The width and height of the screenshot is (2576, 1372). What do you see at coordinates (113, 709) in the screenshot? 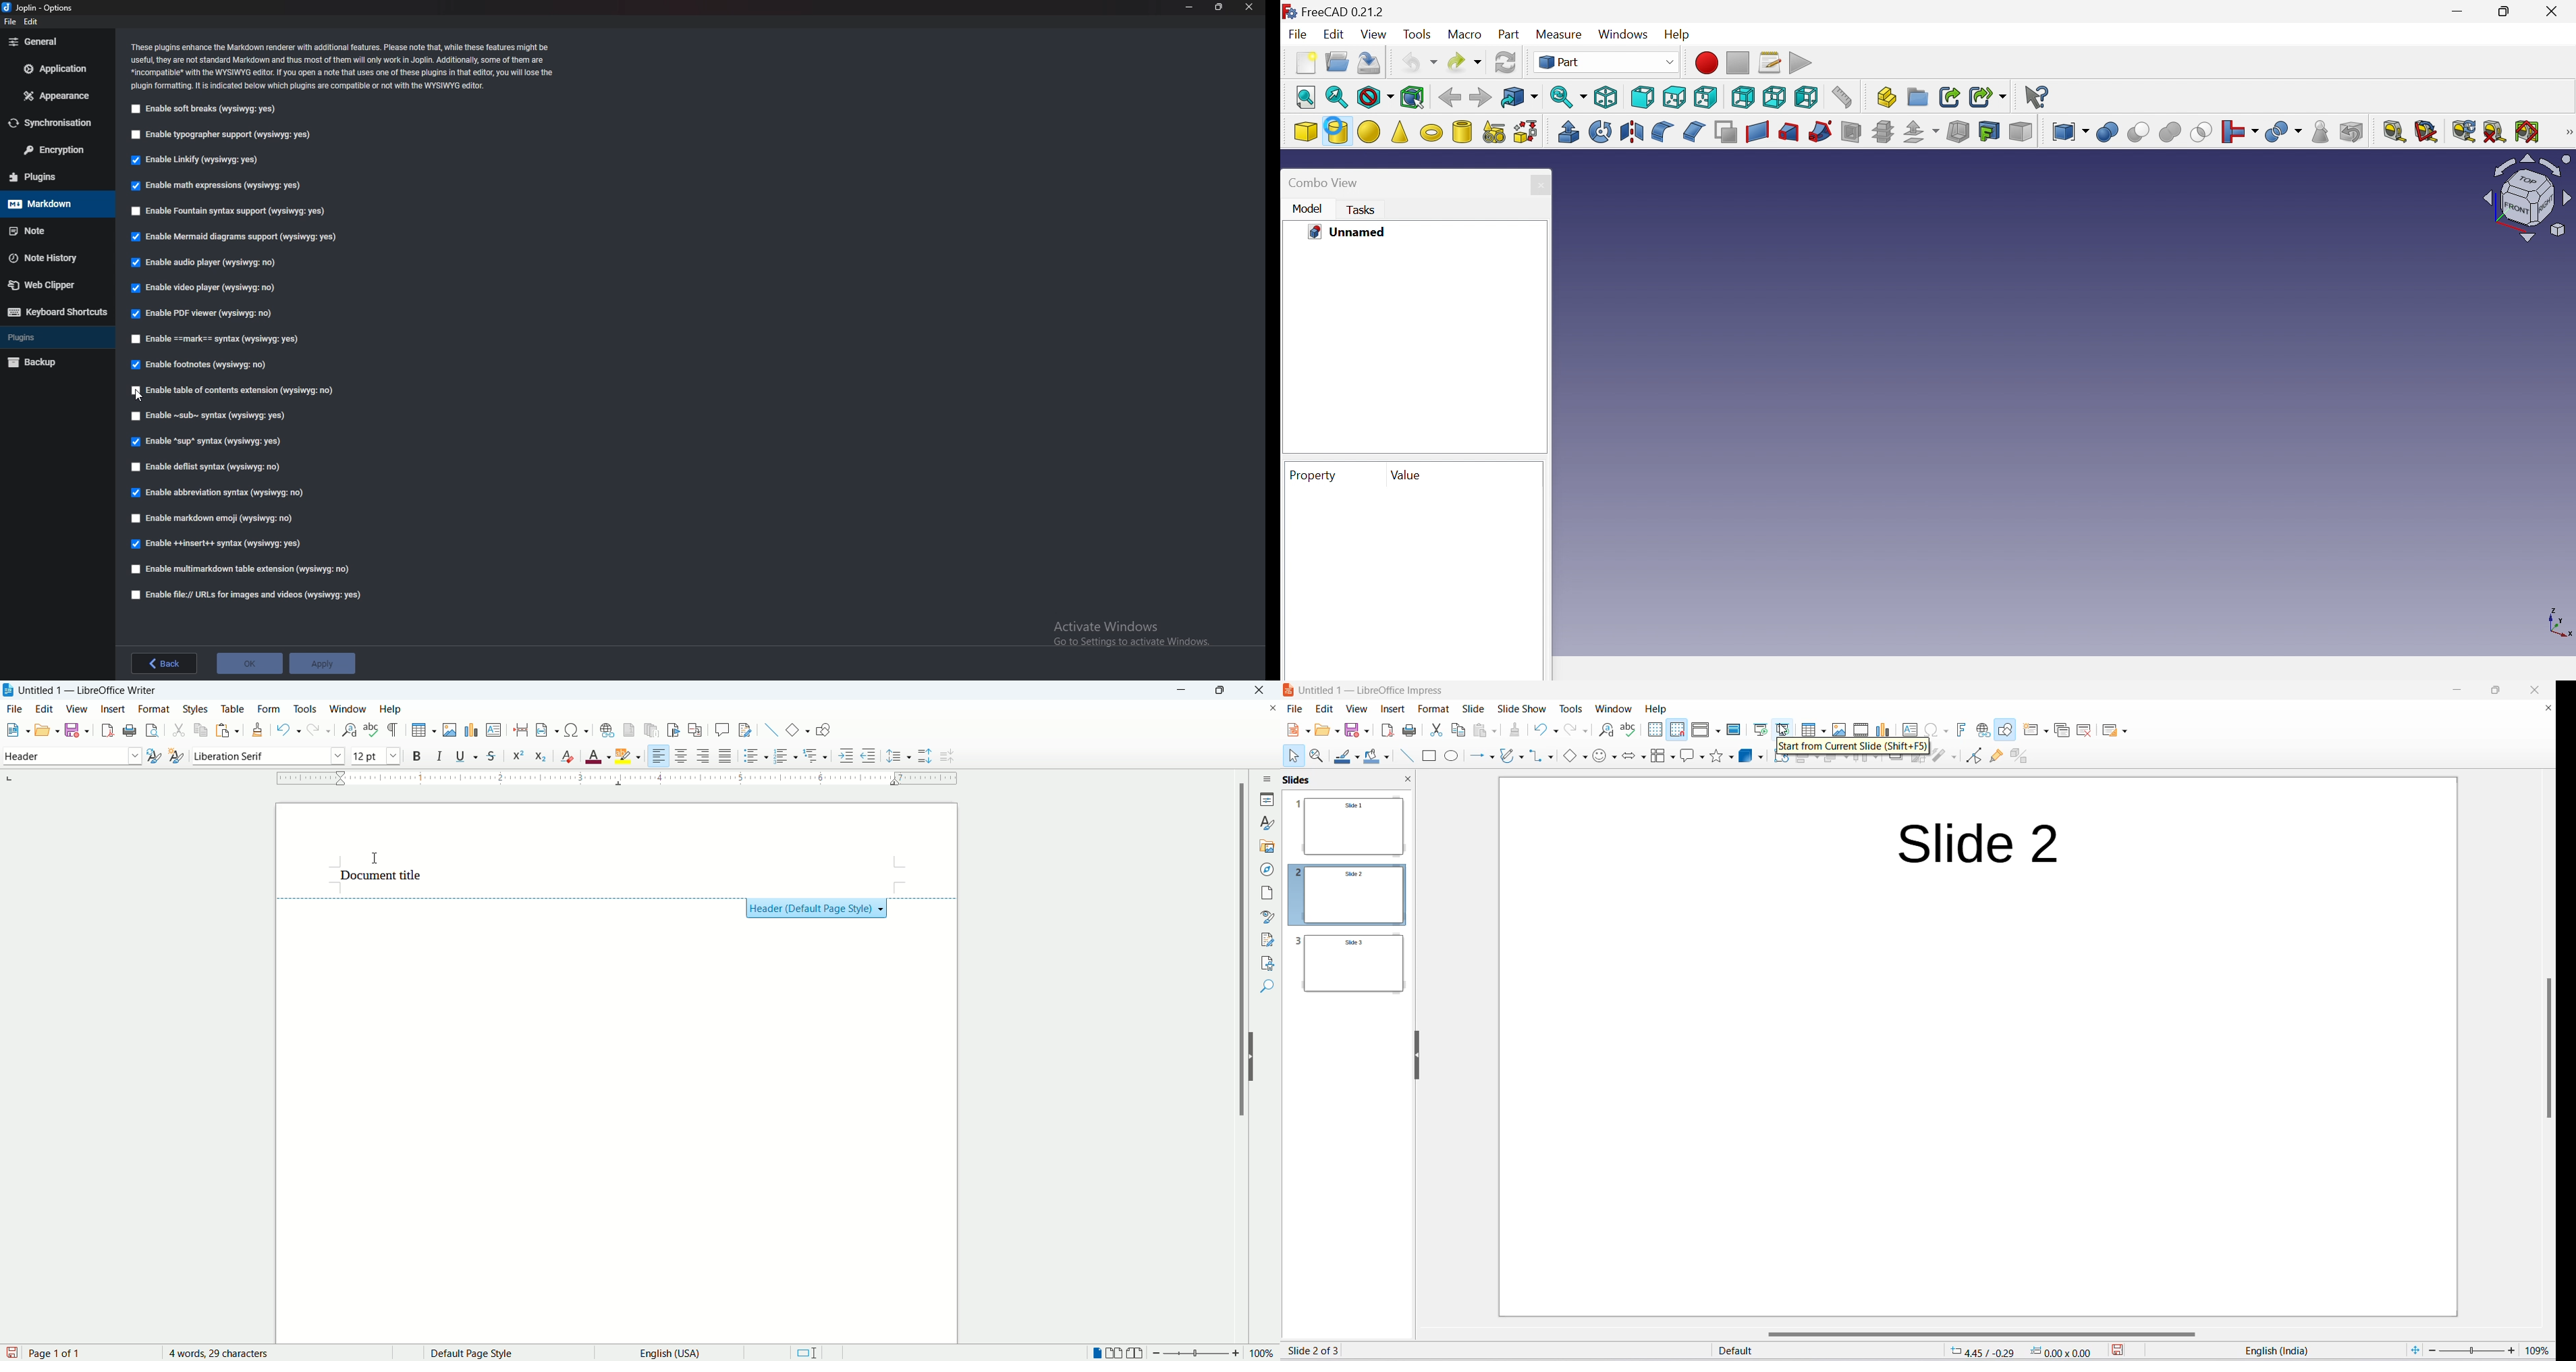
I see `insert` at bounding box center [113, 709].